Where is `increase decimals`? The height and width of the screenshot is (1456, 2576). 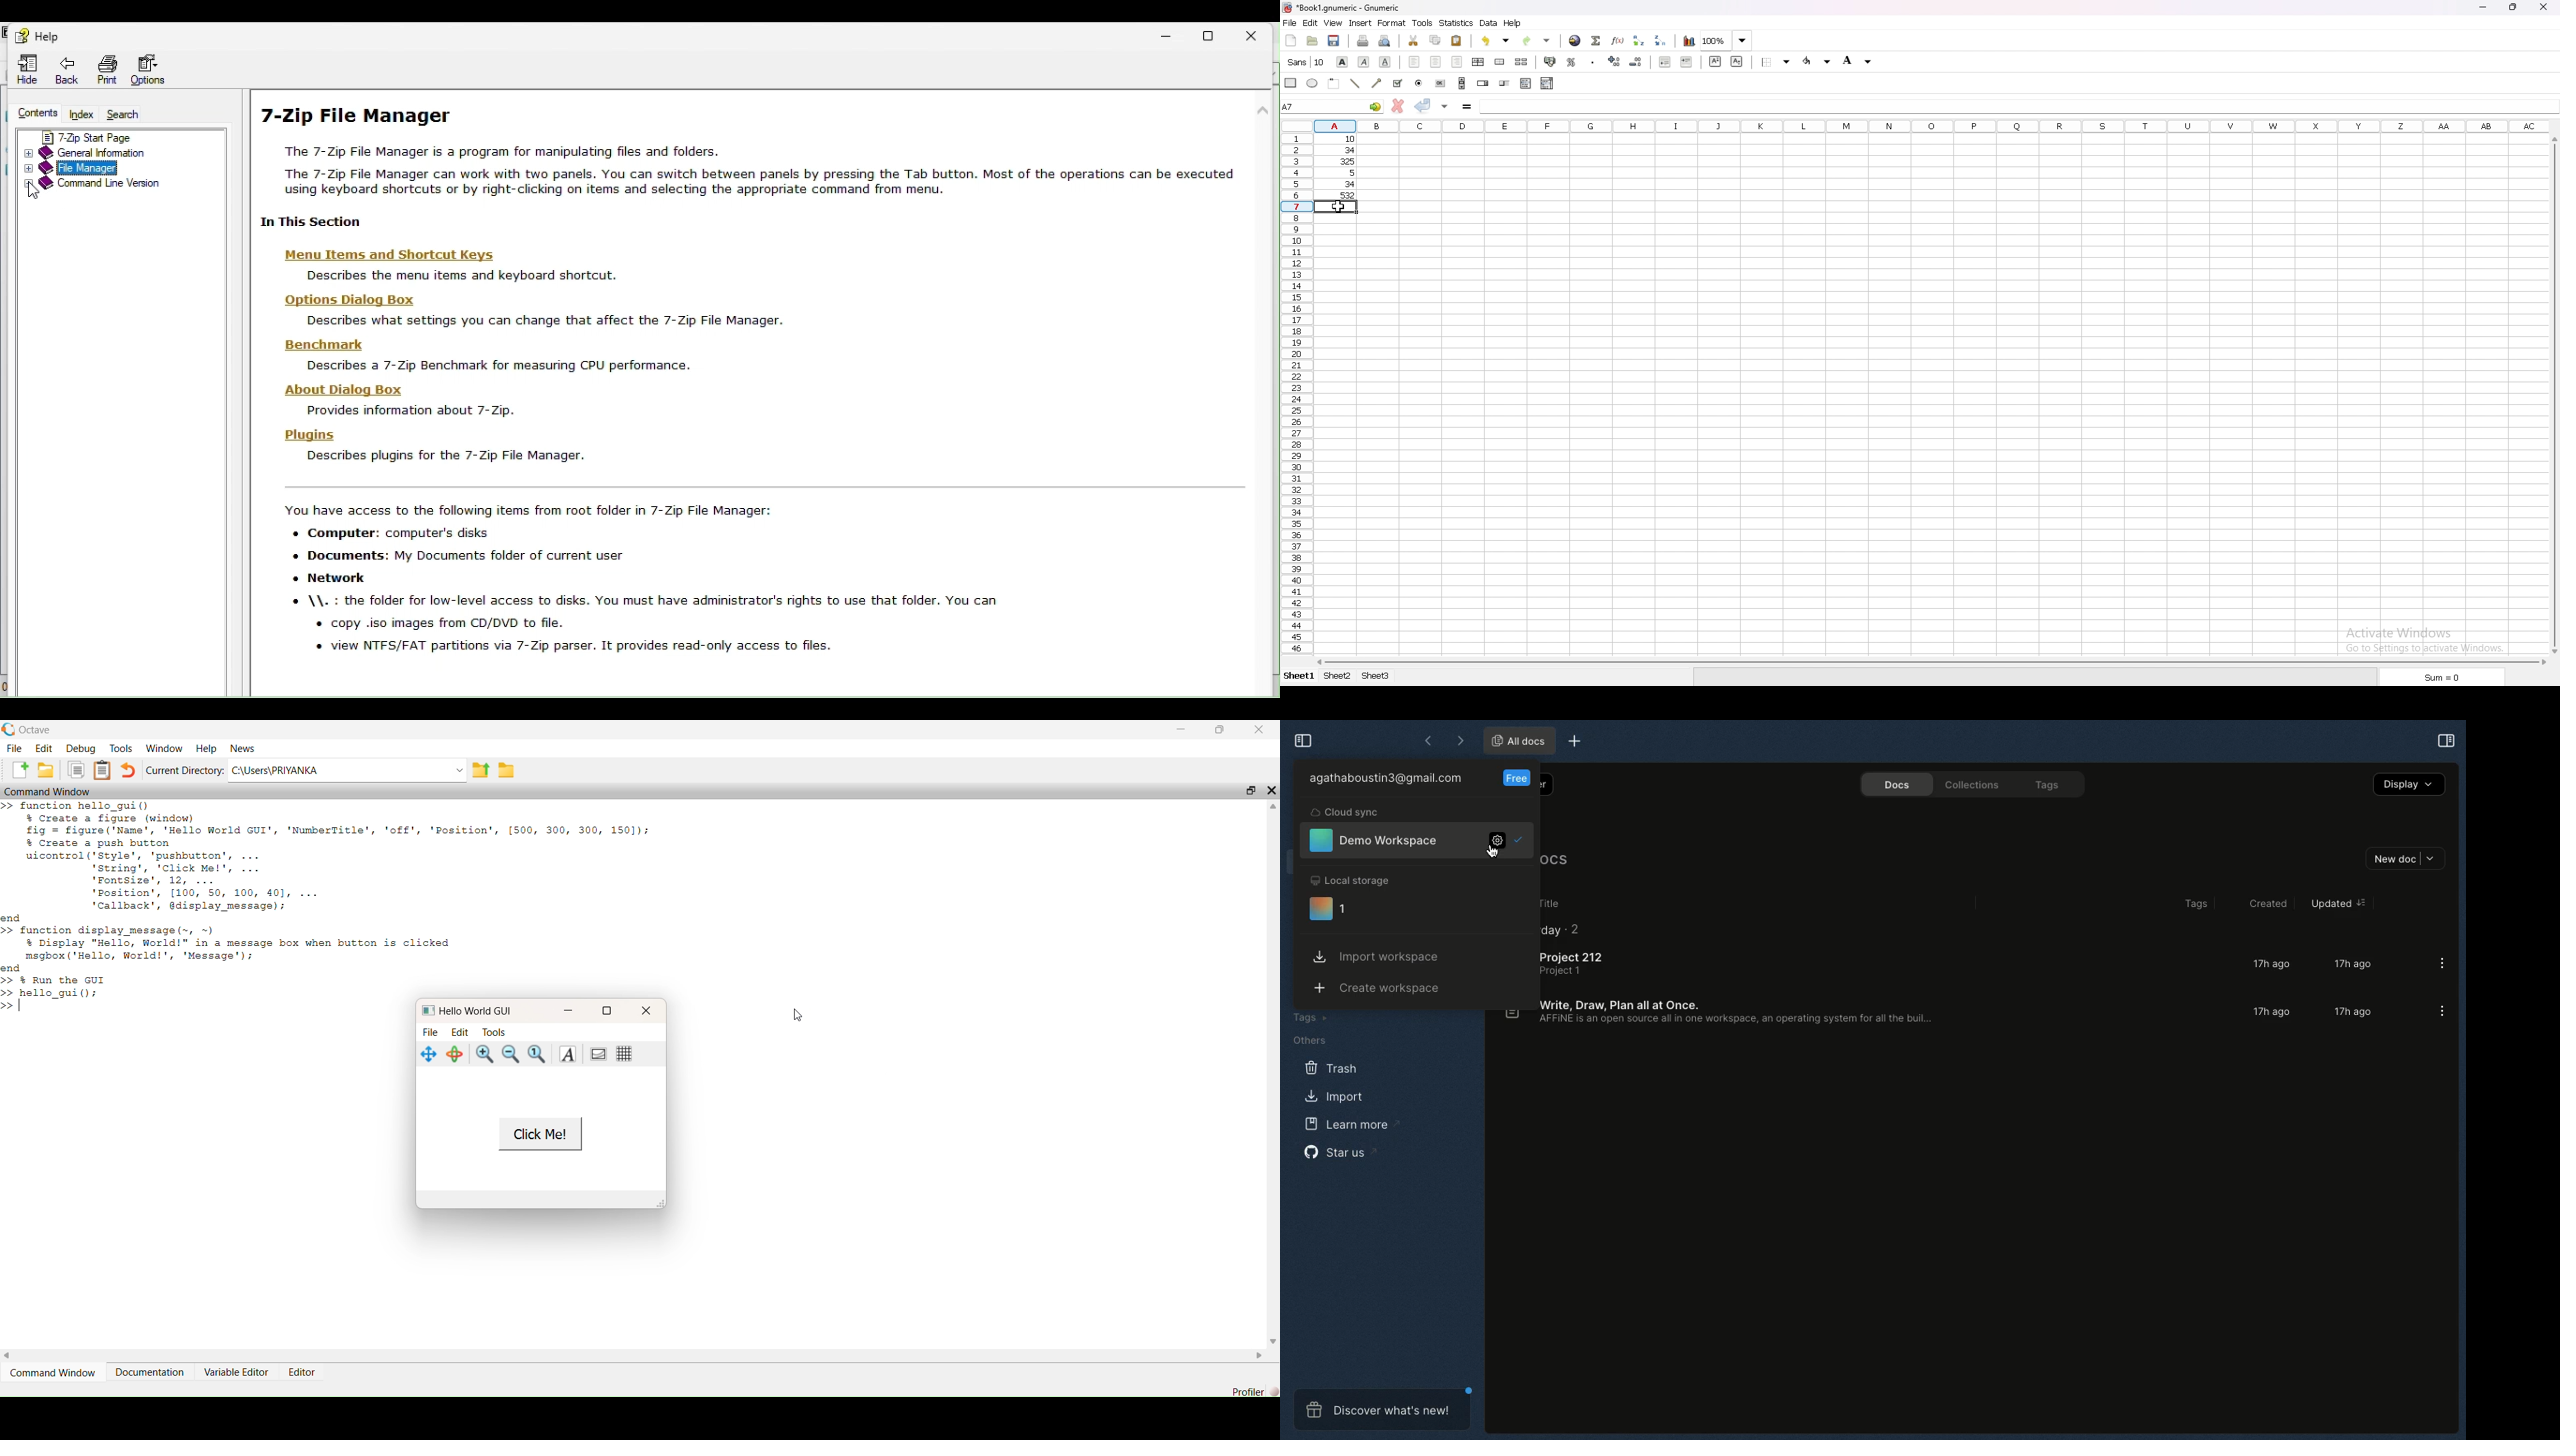 increase decimals is located at coordinates (1614, 61).